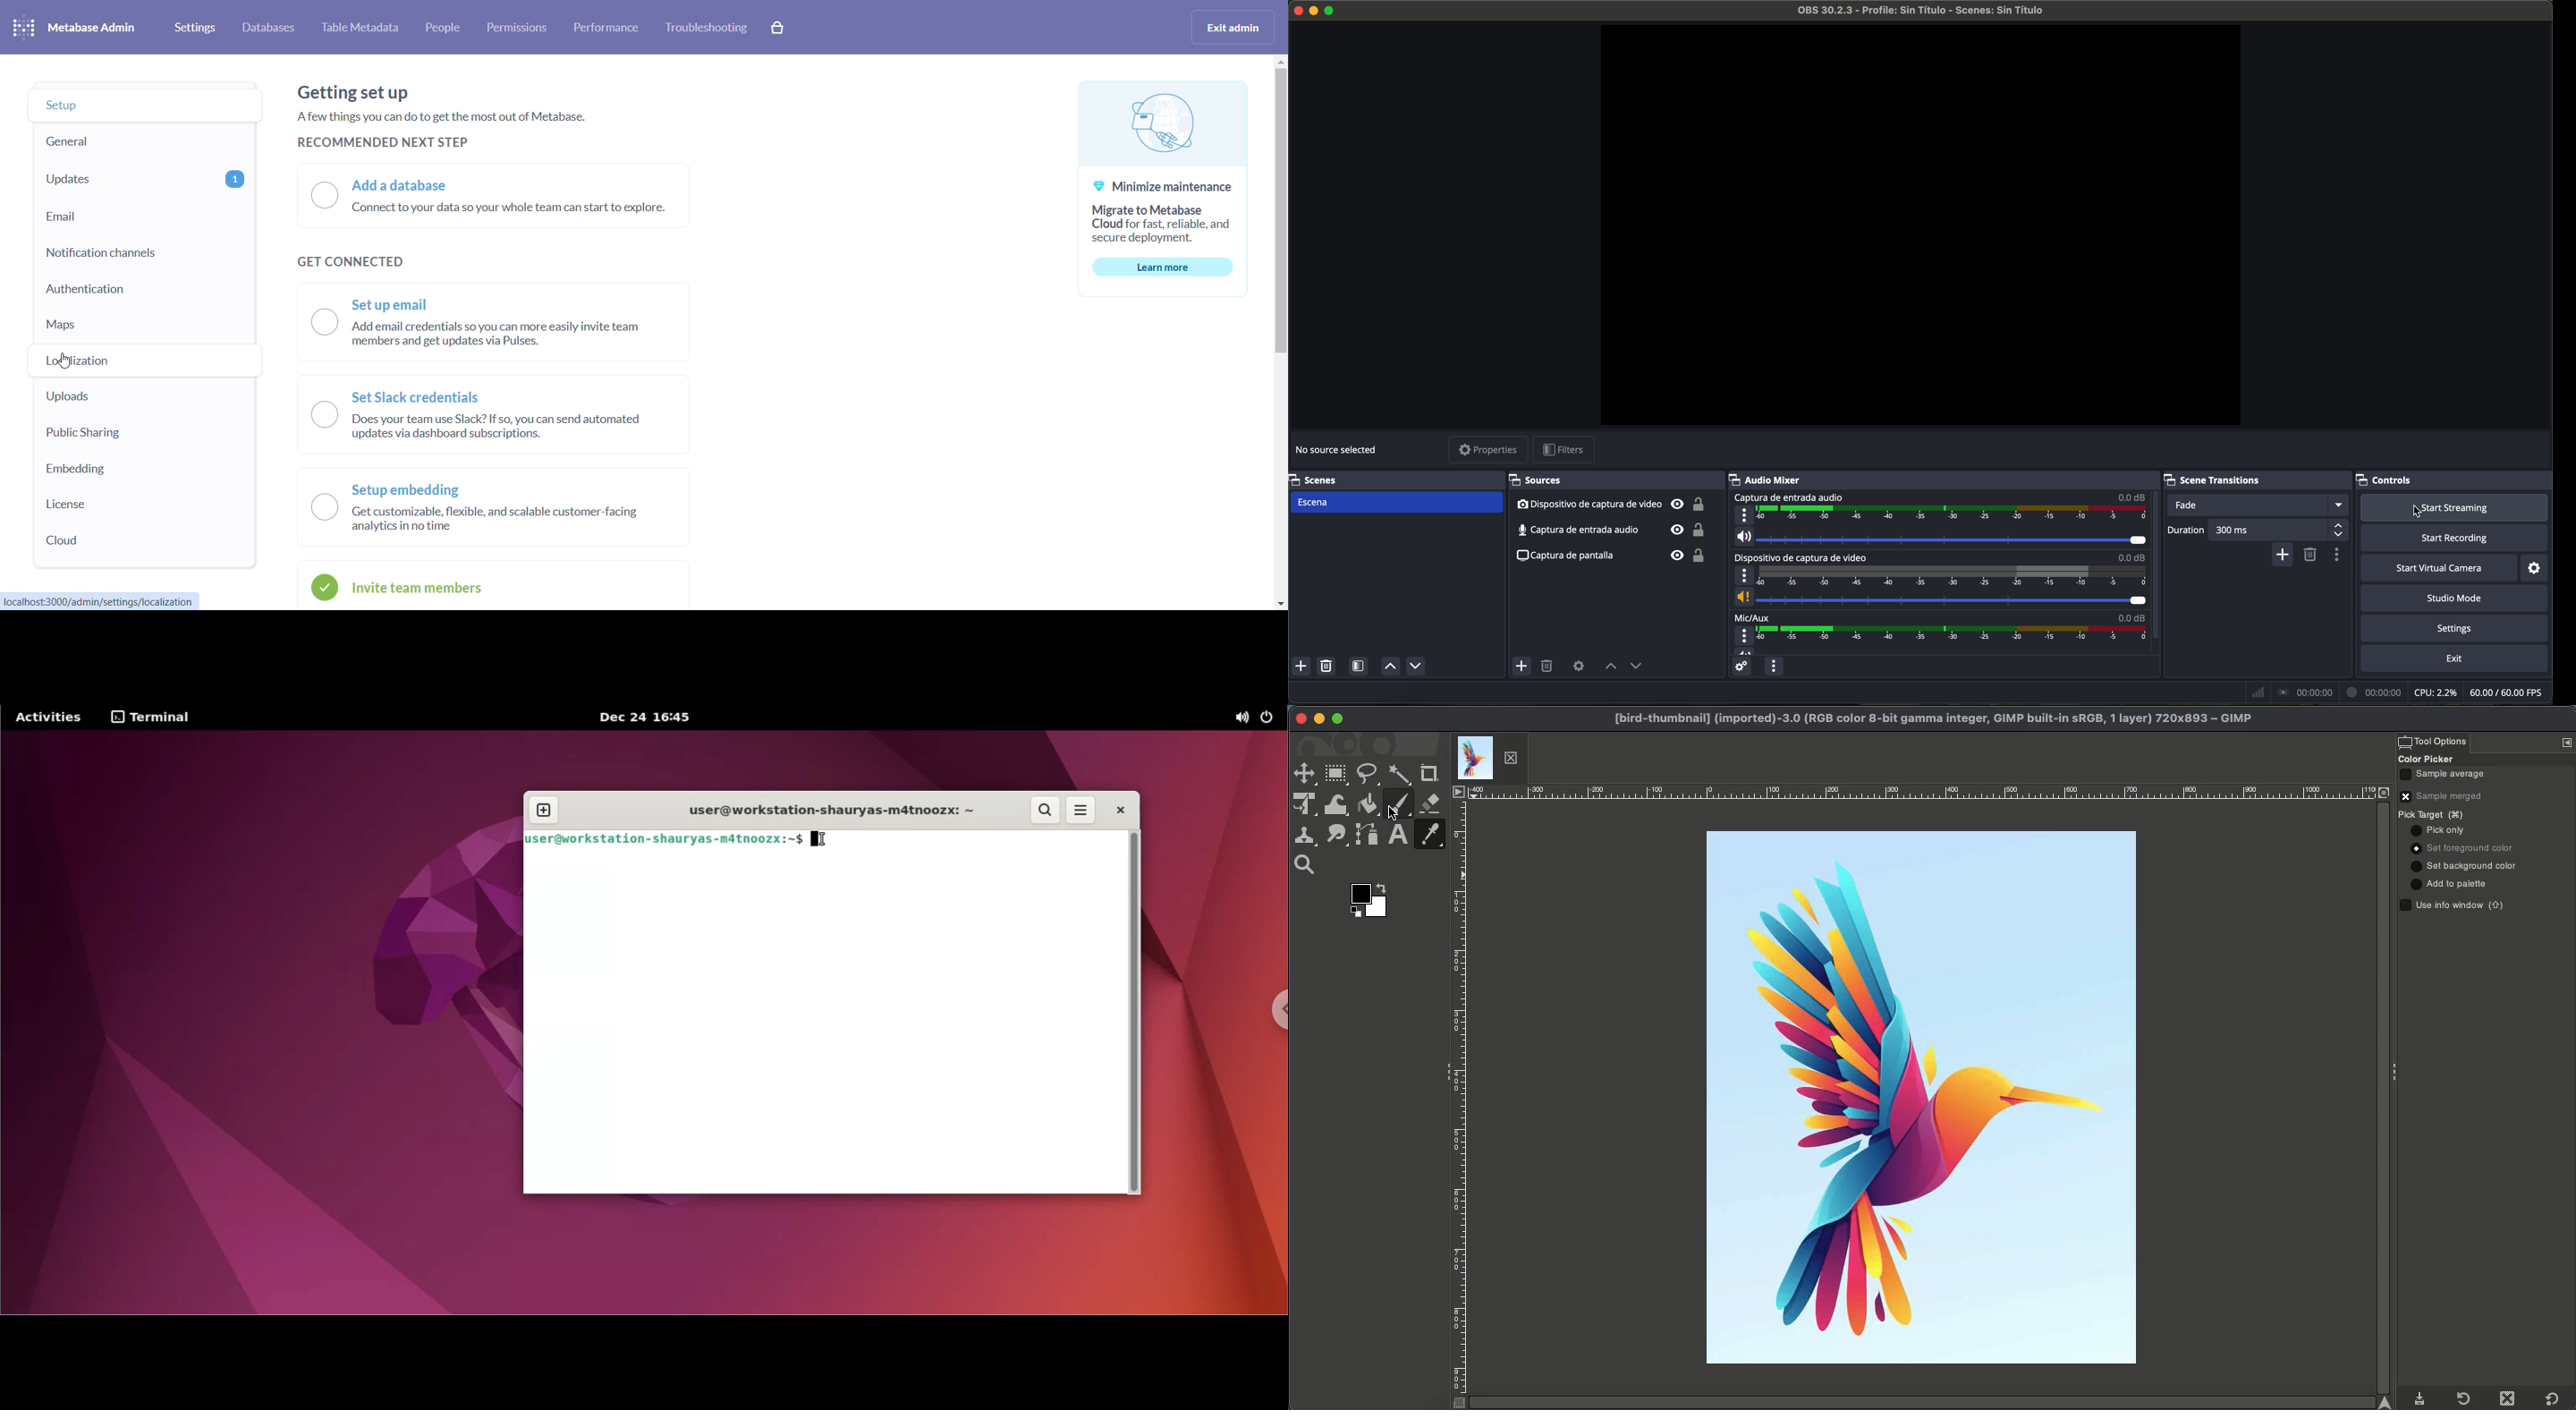  I want to click on Sample, so click(2447, 795).